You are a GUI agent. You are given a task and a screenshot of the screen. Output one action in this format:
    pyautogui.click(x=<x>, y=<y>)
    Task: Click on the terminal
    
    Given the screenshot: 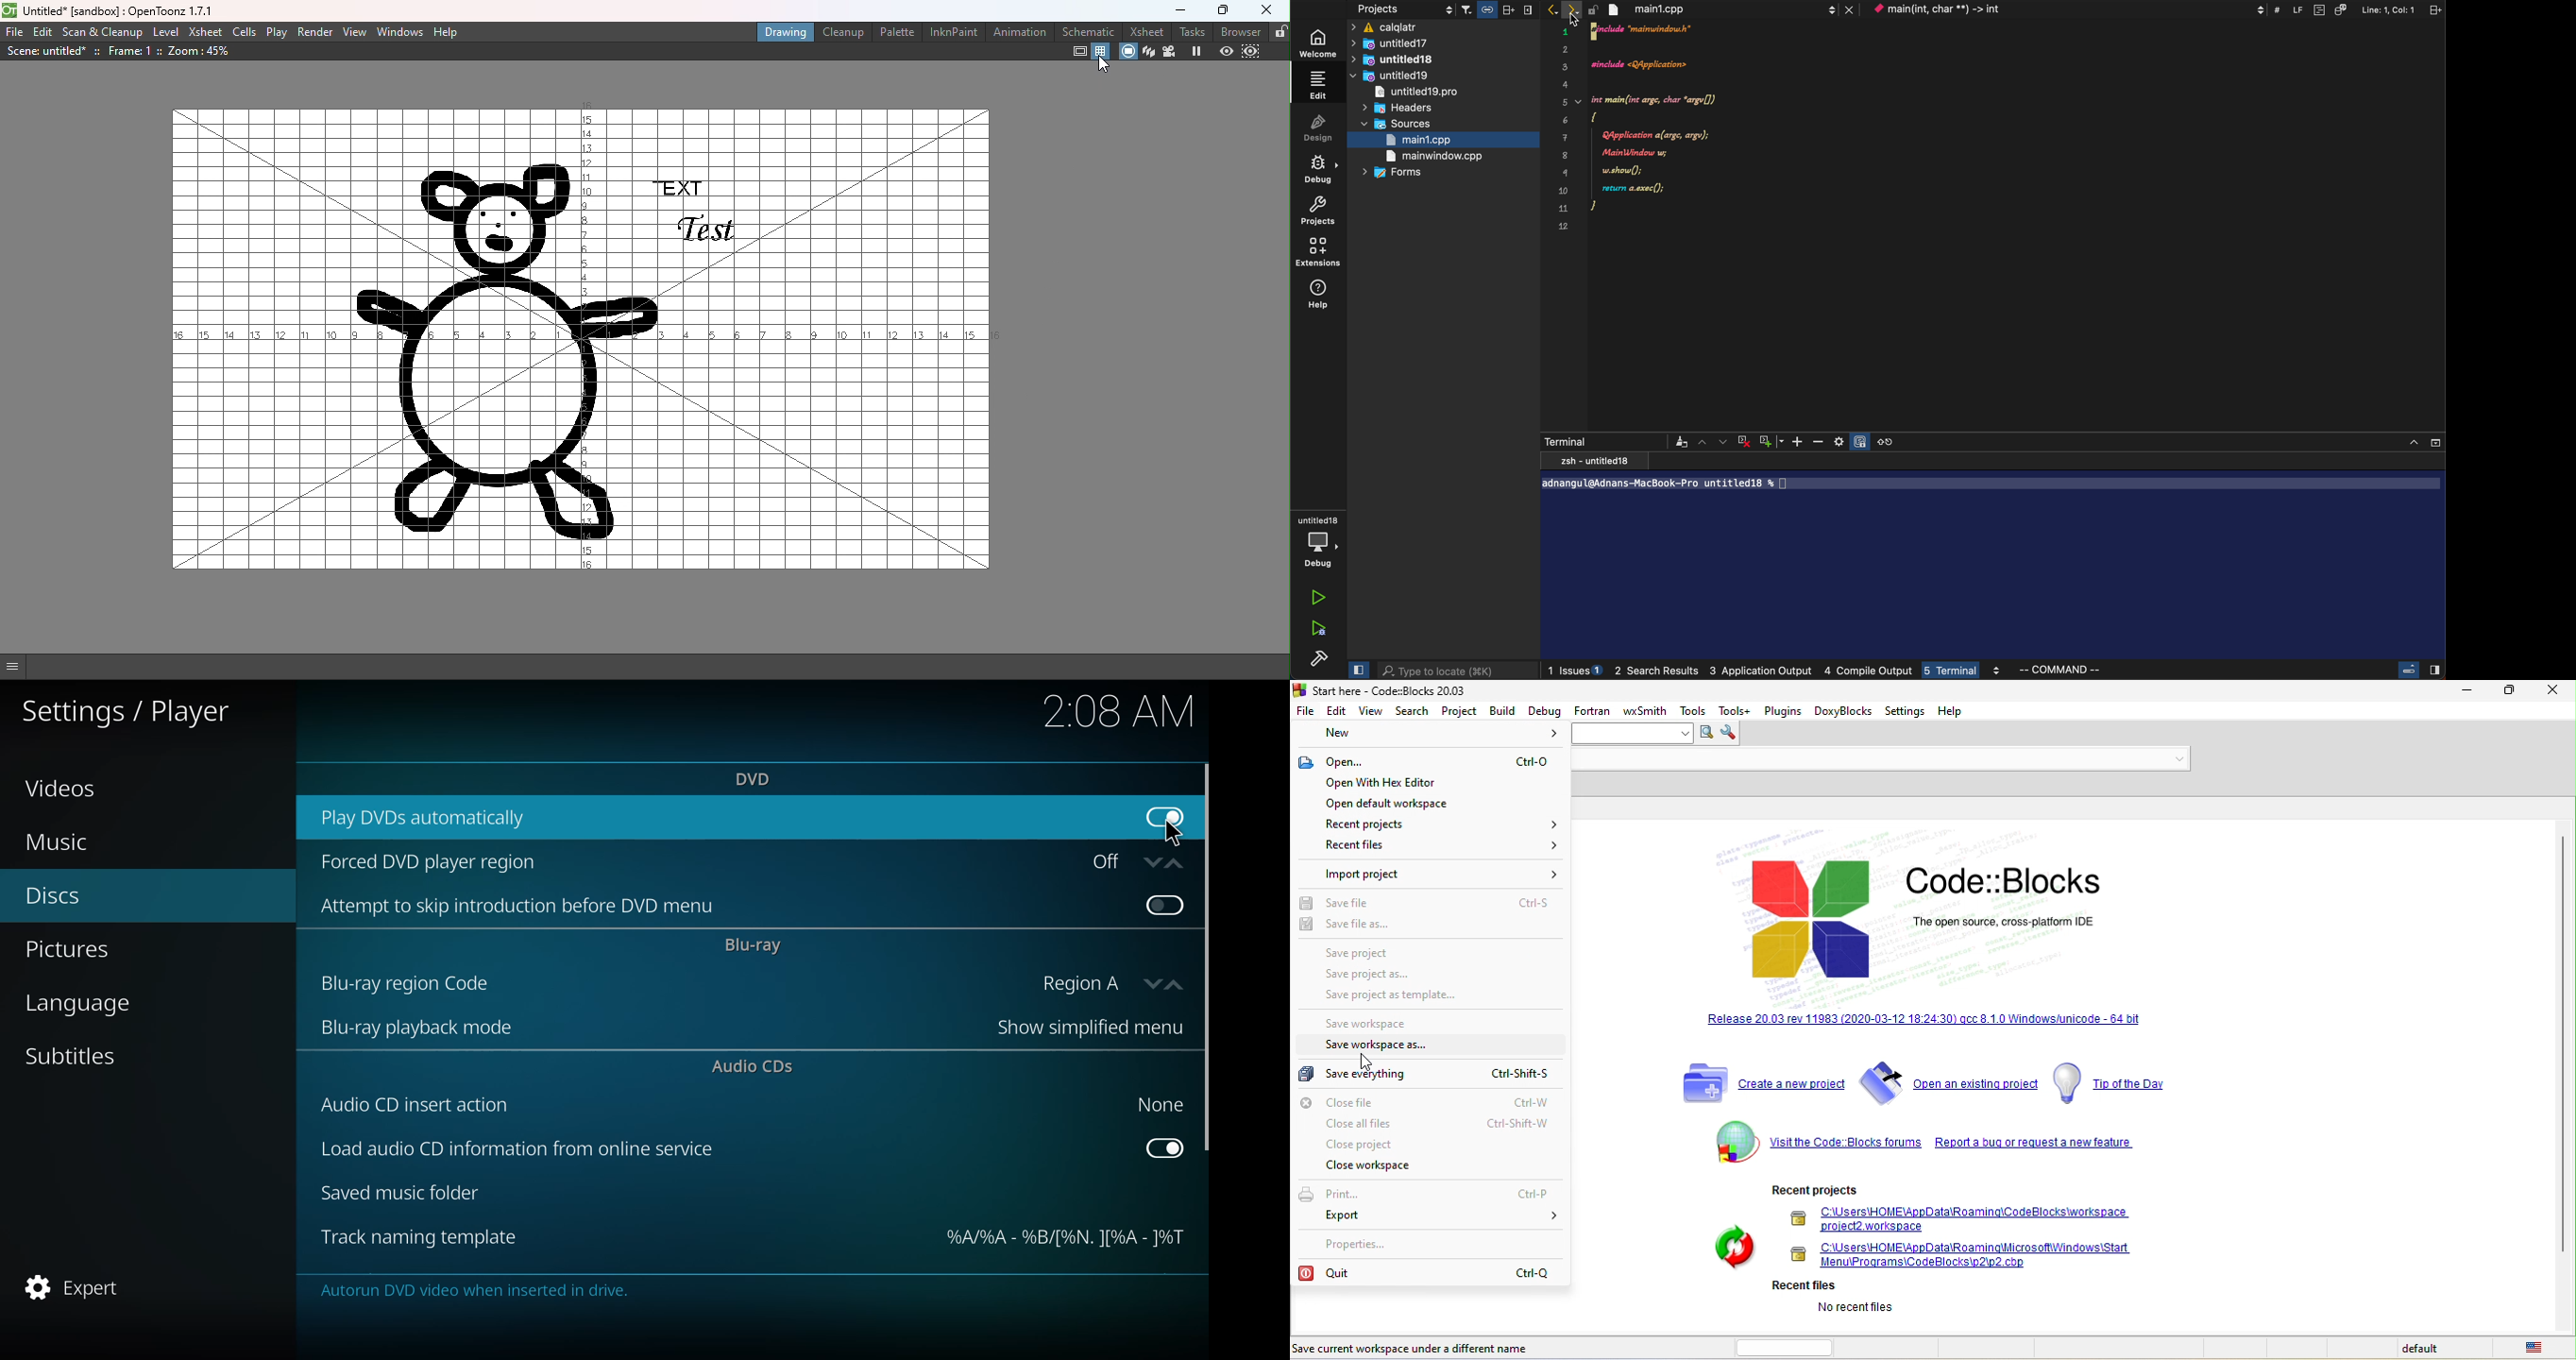 What is the action you would take?
    pyautogui.click(x=1963, y=671)
    